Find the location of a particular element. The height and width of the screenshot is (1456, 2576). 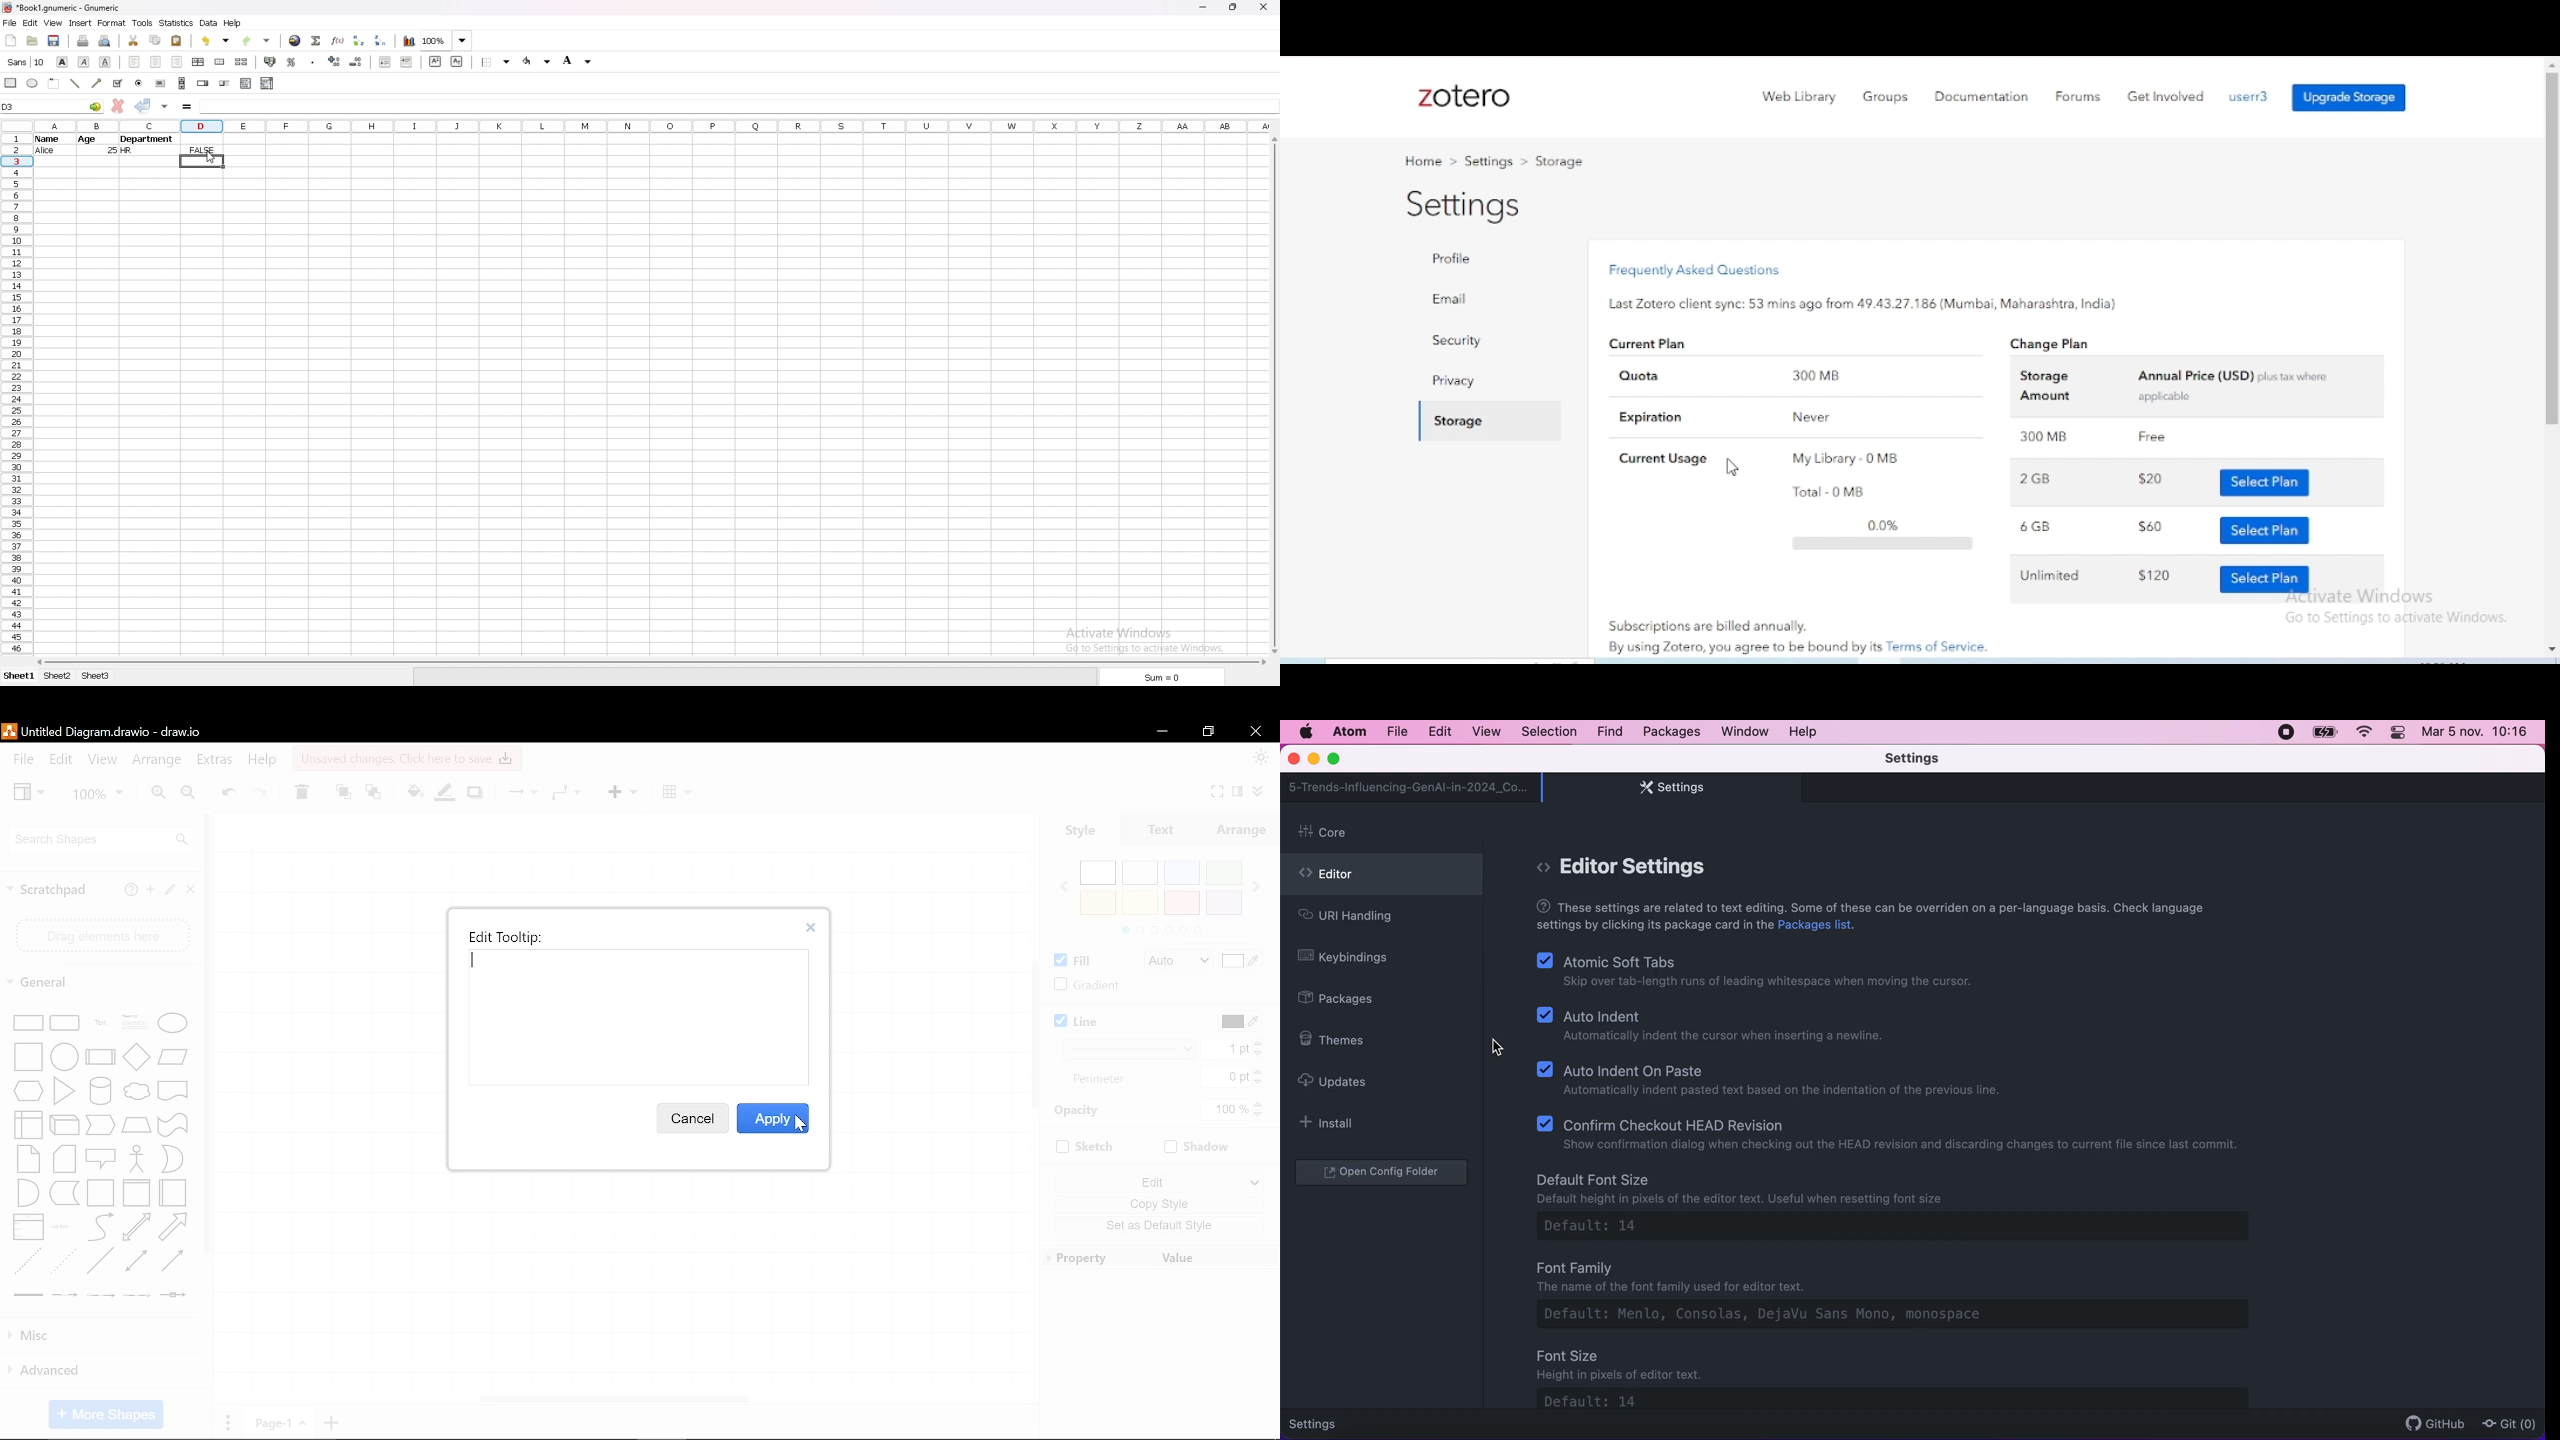

close is located at coordinates (1295, 760).